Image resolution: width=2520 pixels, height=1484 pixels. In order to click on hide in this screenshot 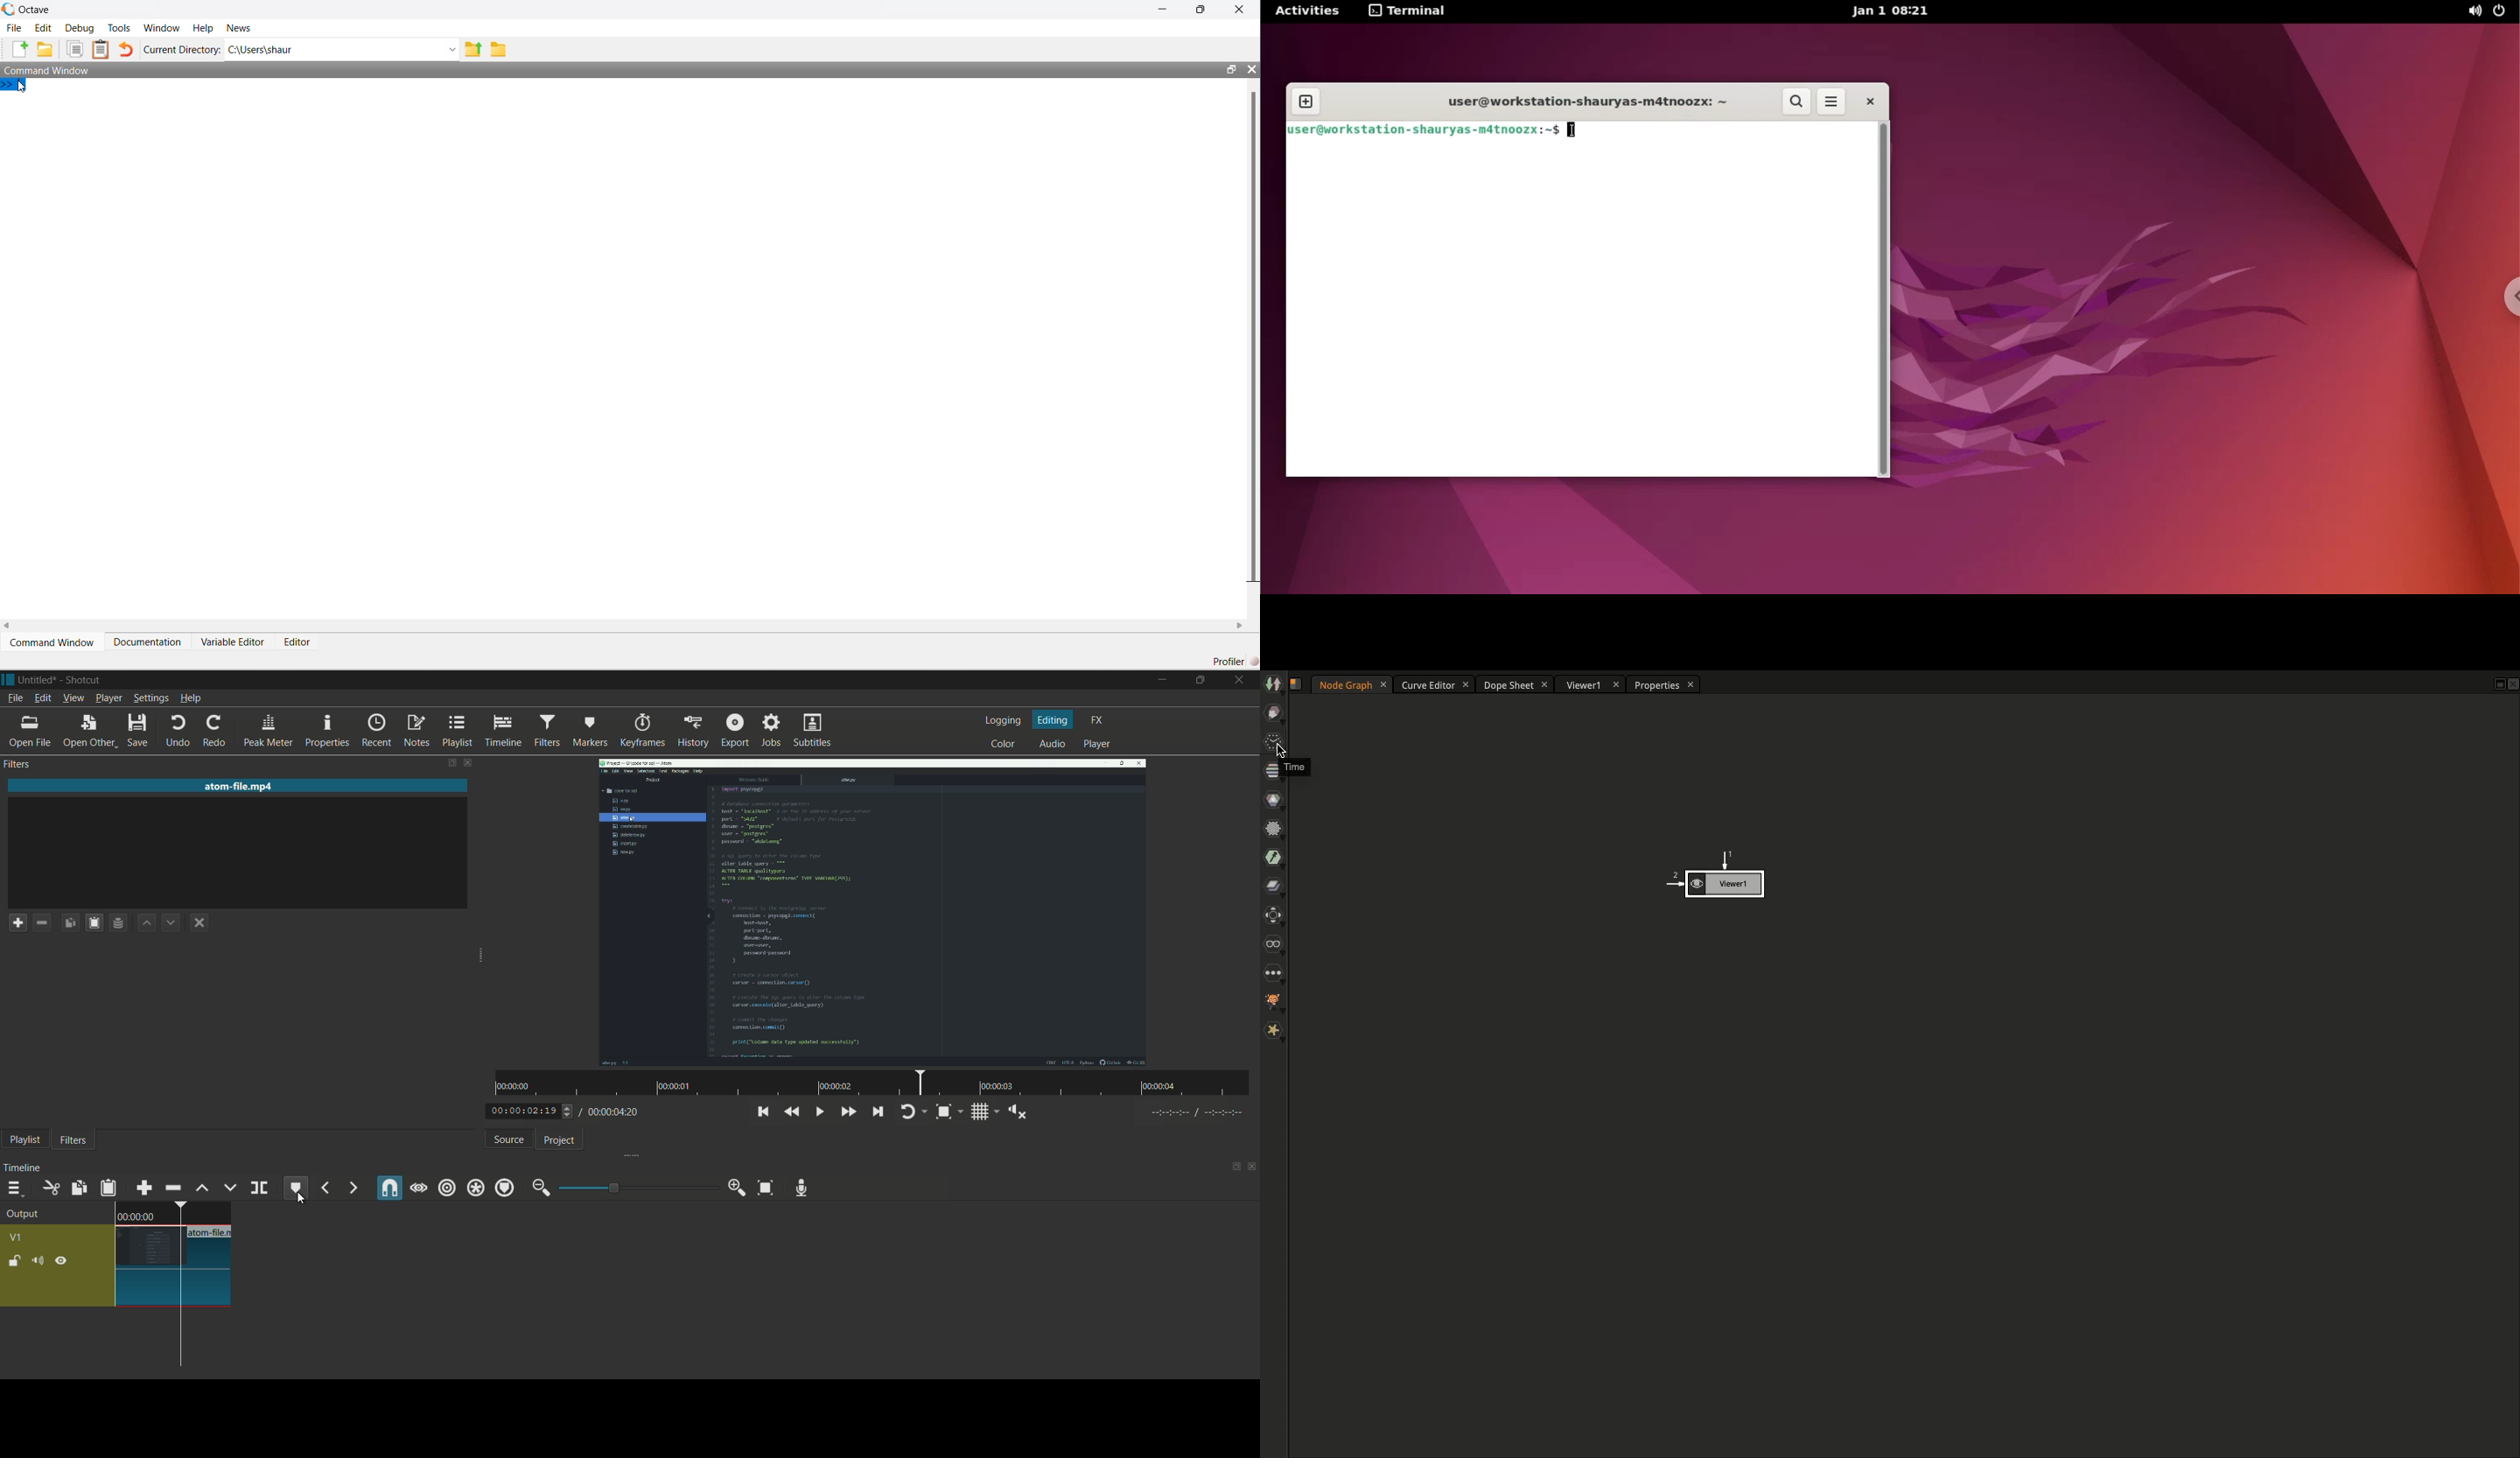, I will do `click(62, 1260)`.